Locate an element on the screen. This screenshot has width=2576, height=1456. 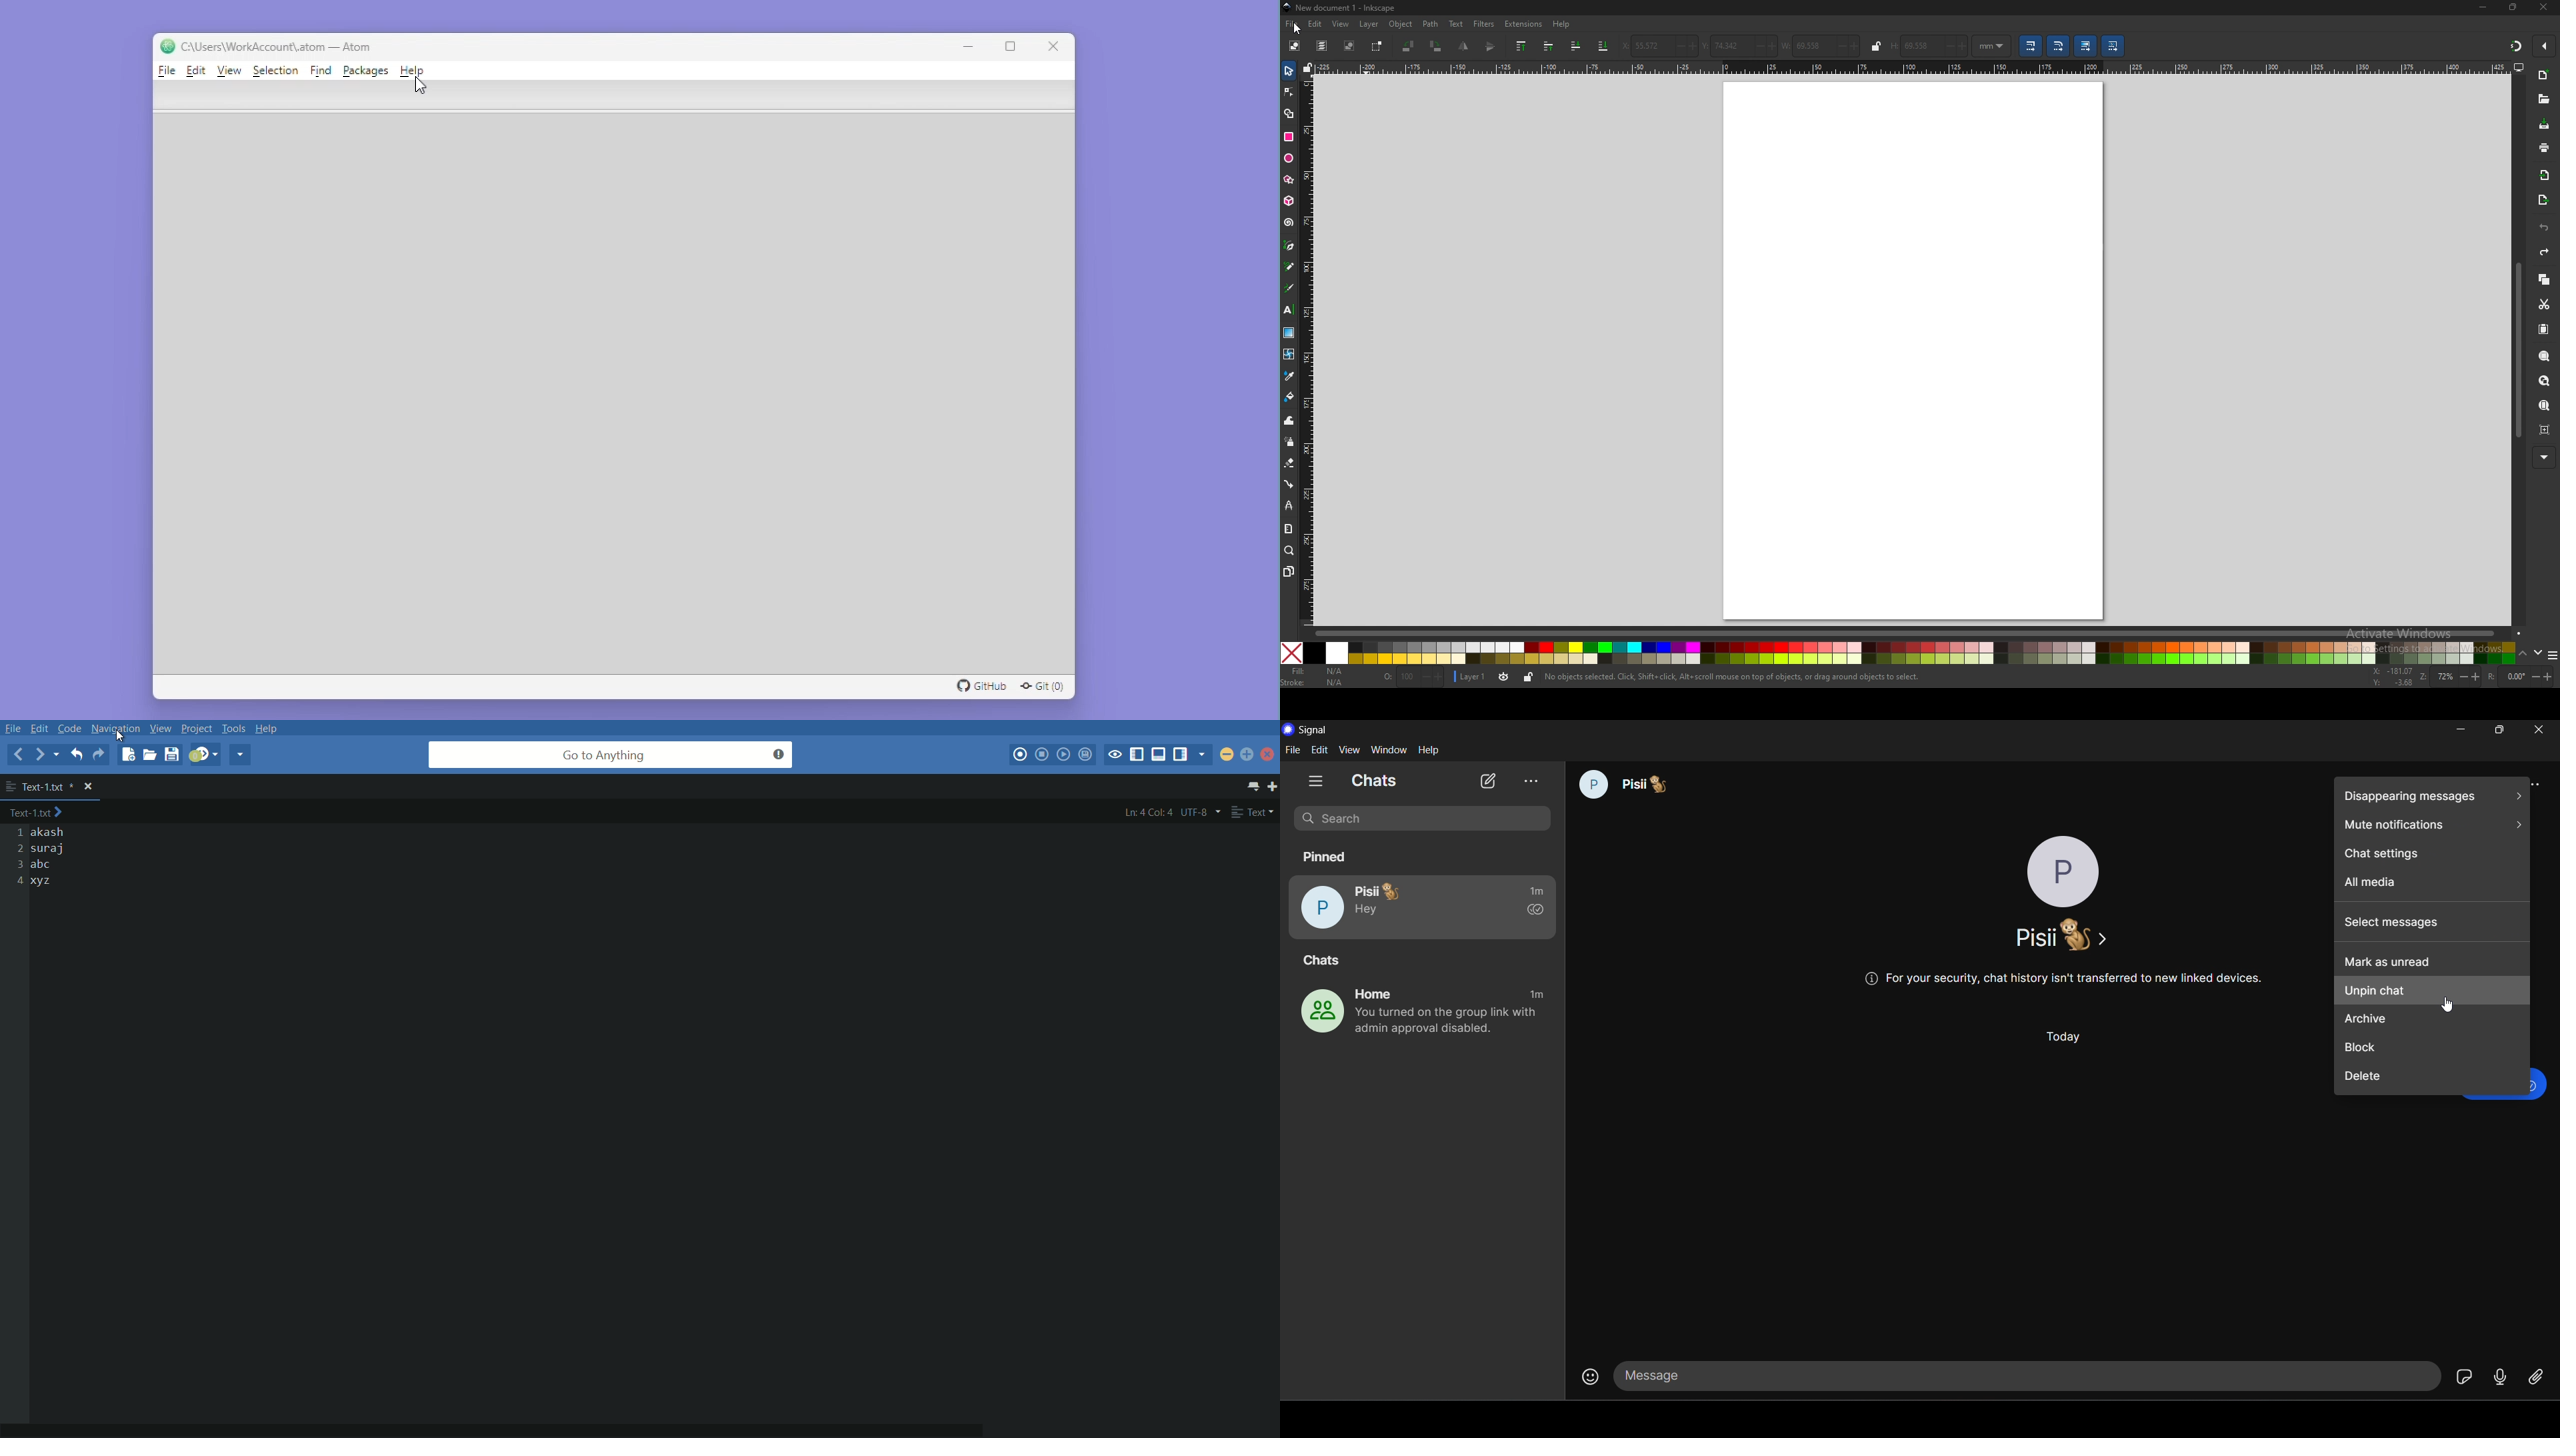
new is located at coordinates (2544, 75).